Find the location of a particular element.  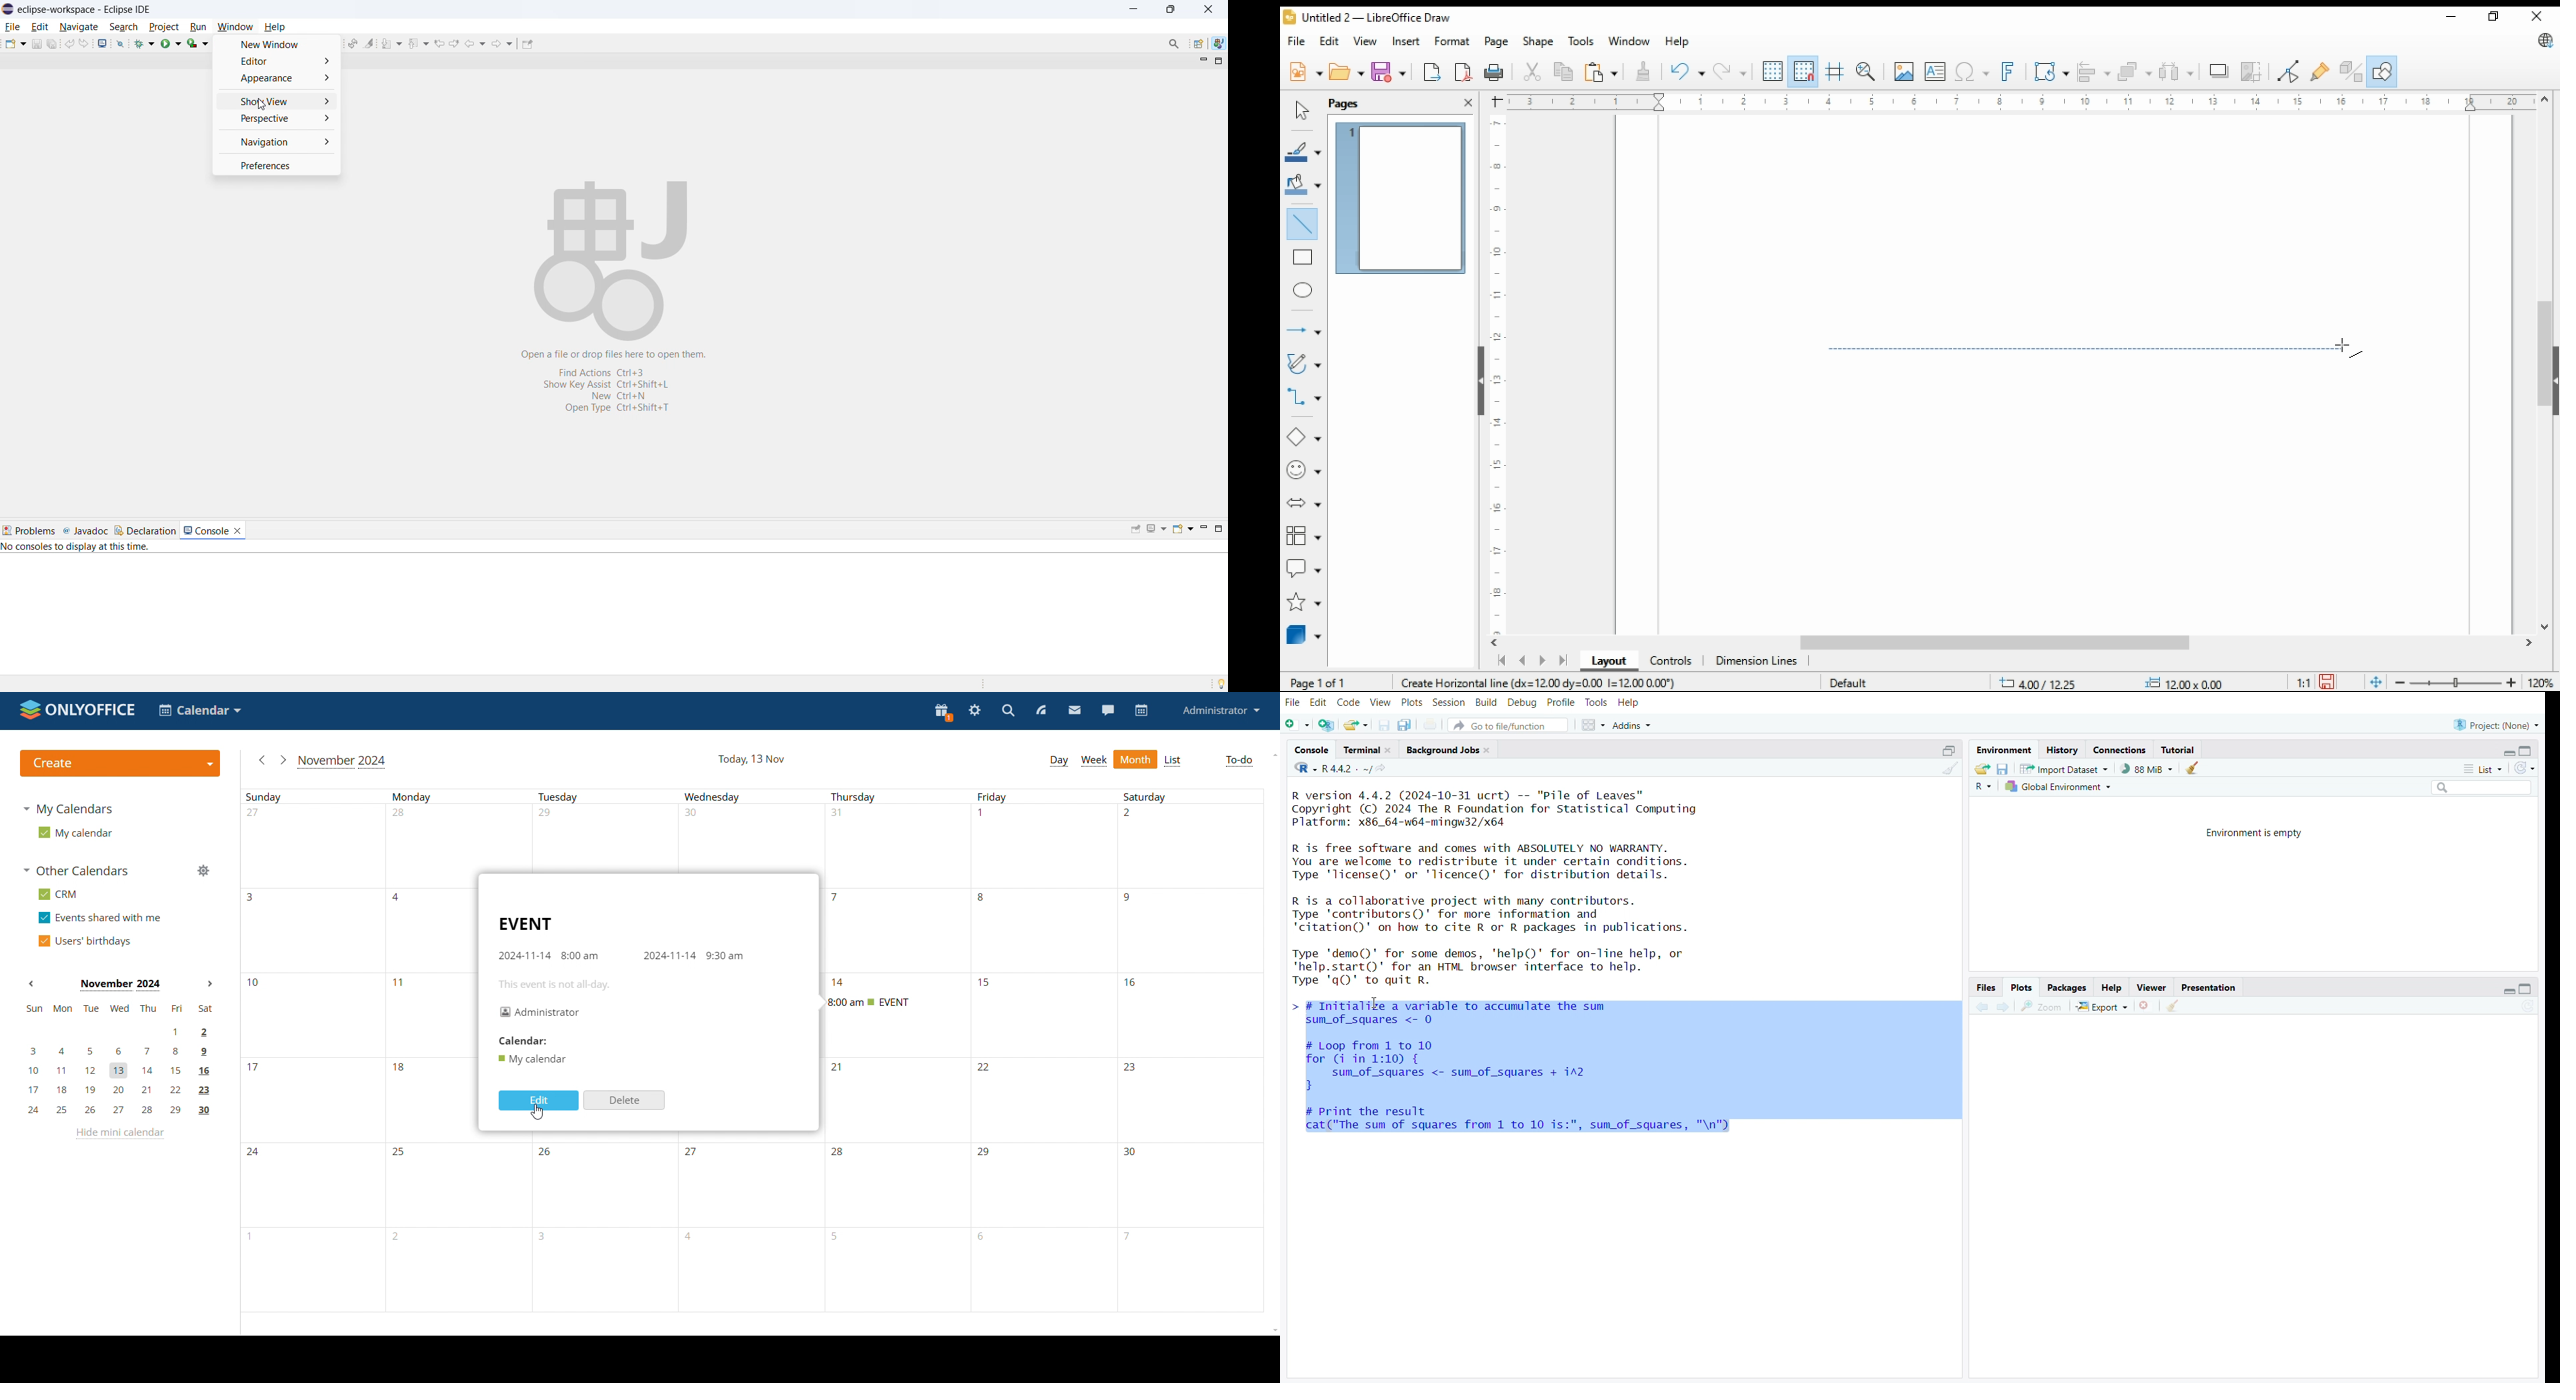

go to file/function is located at coordinates (1509, 726).